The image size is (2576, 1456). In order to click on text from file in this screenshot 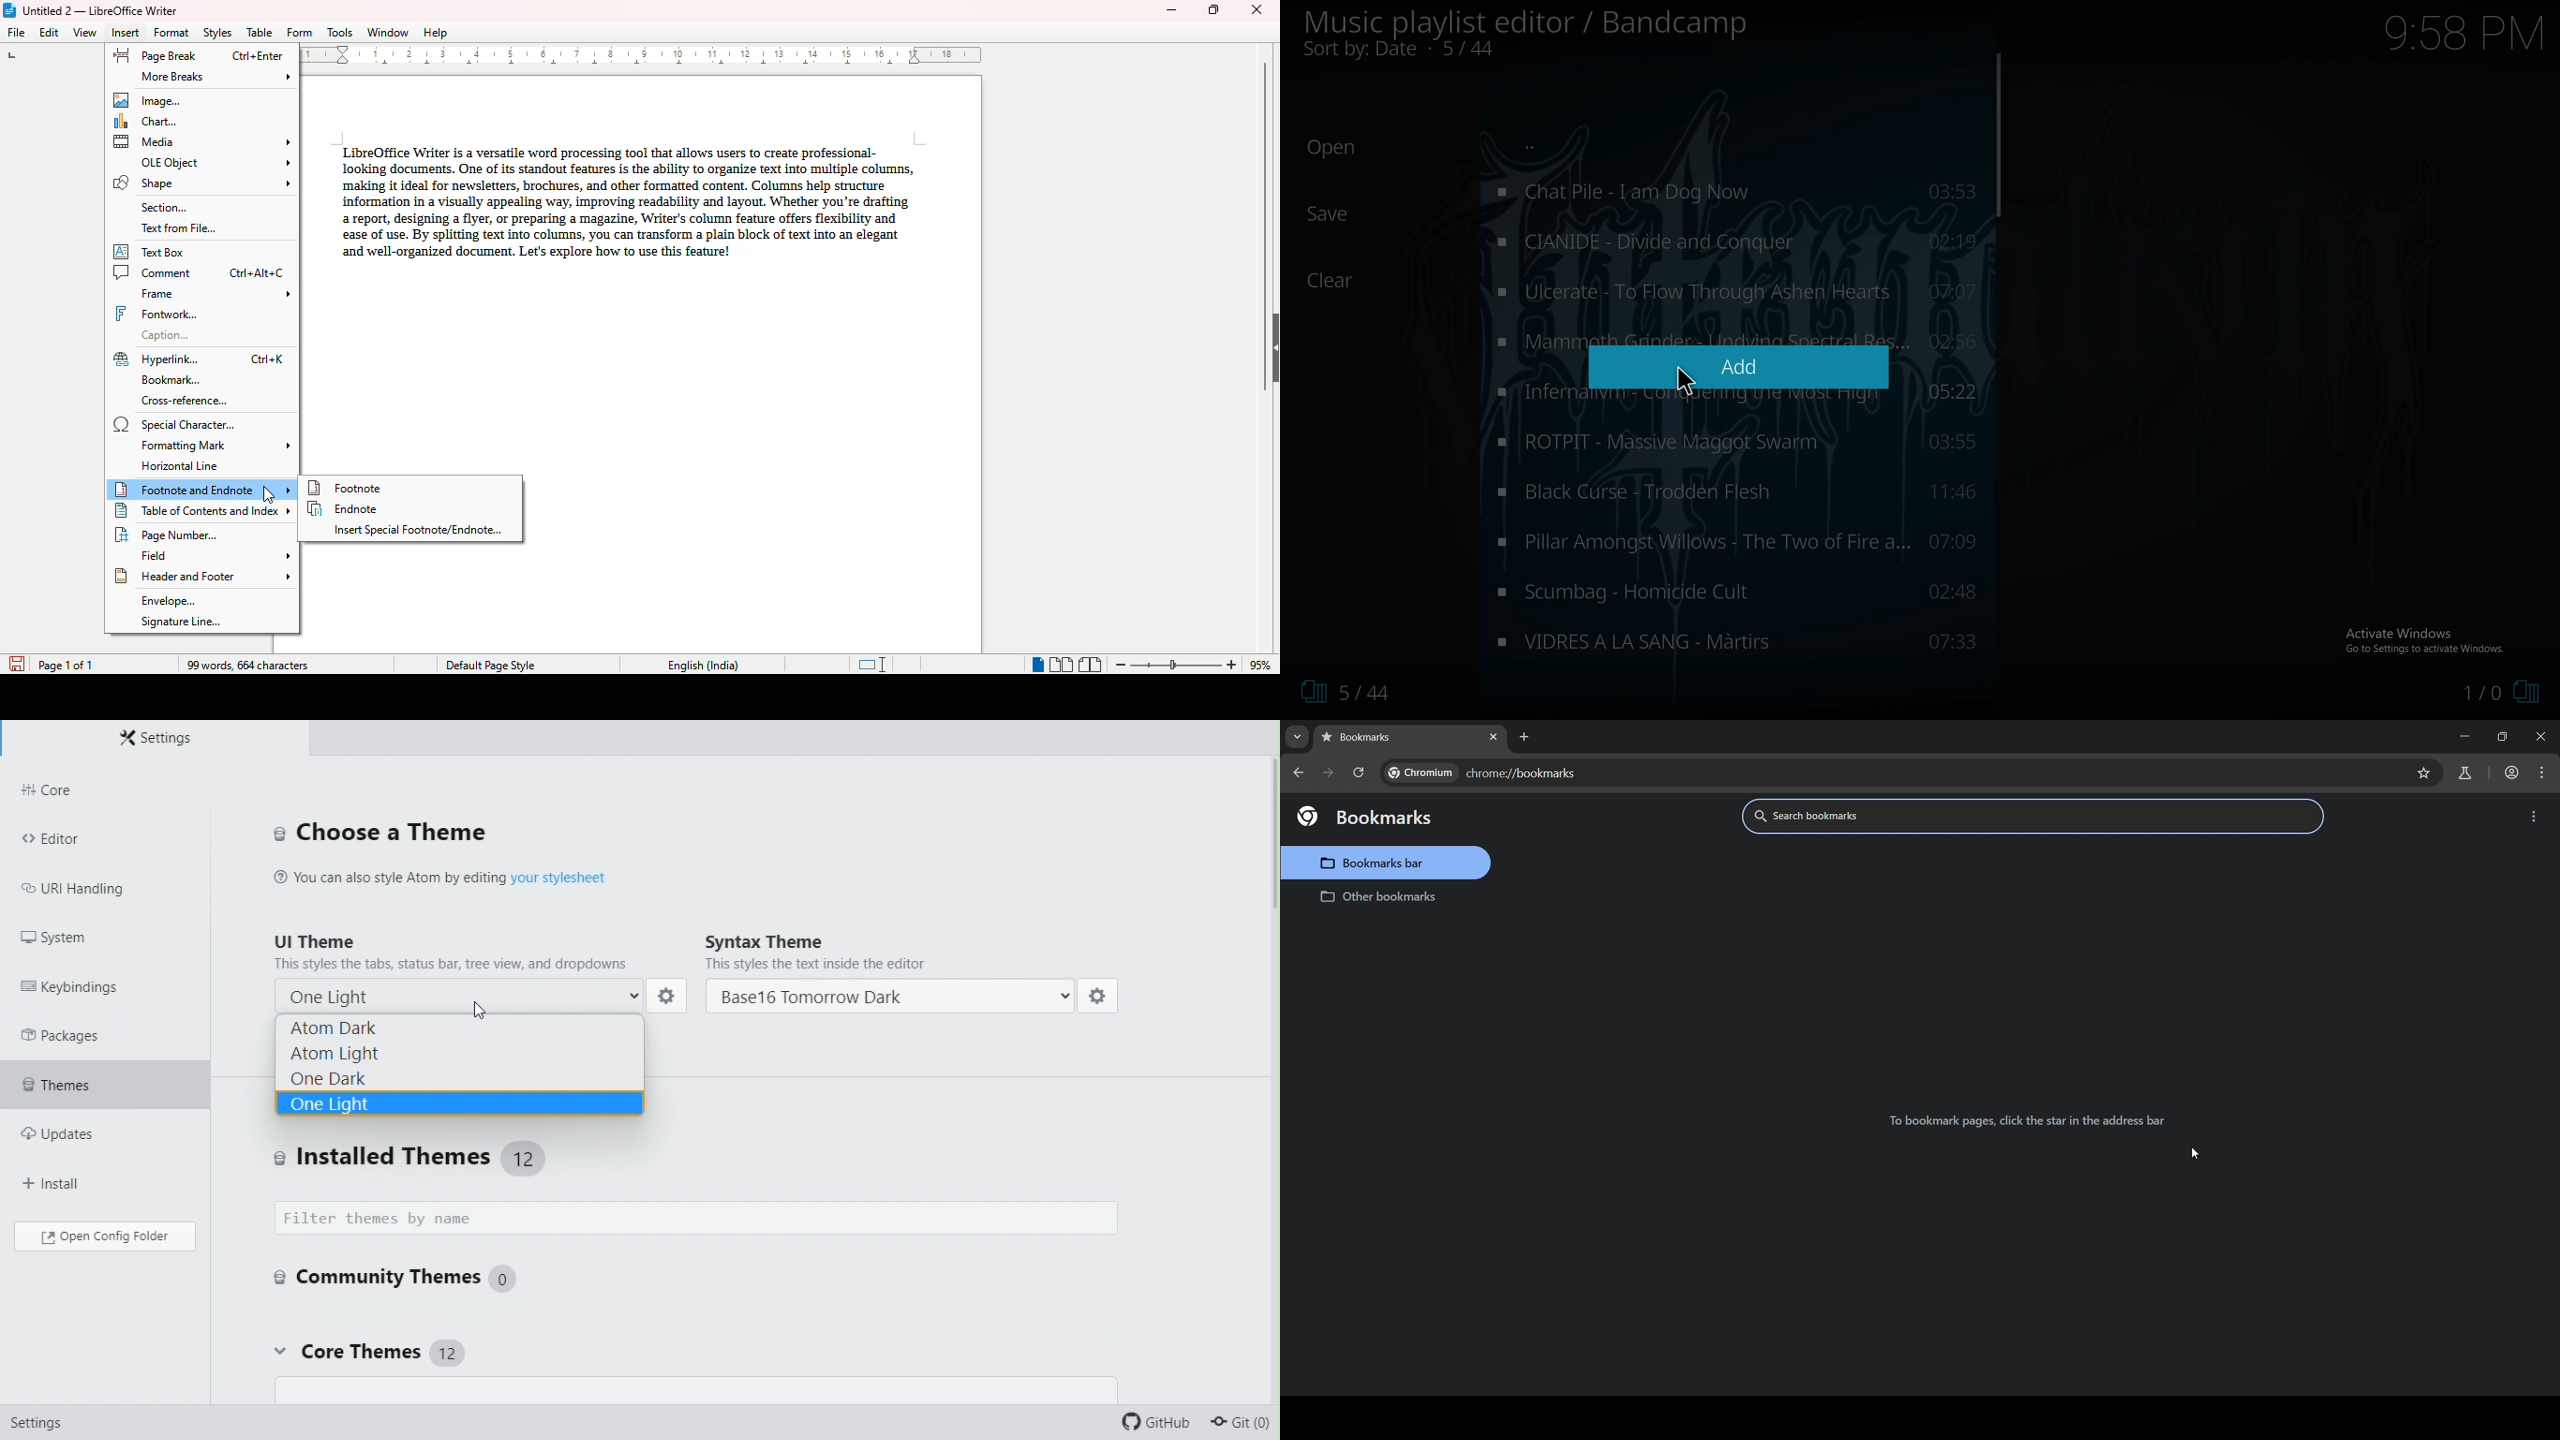, I will do `click(178, 230)`.